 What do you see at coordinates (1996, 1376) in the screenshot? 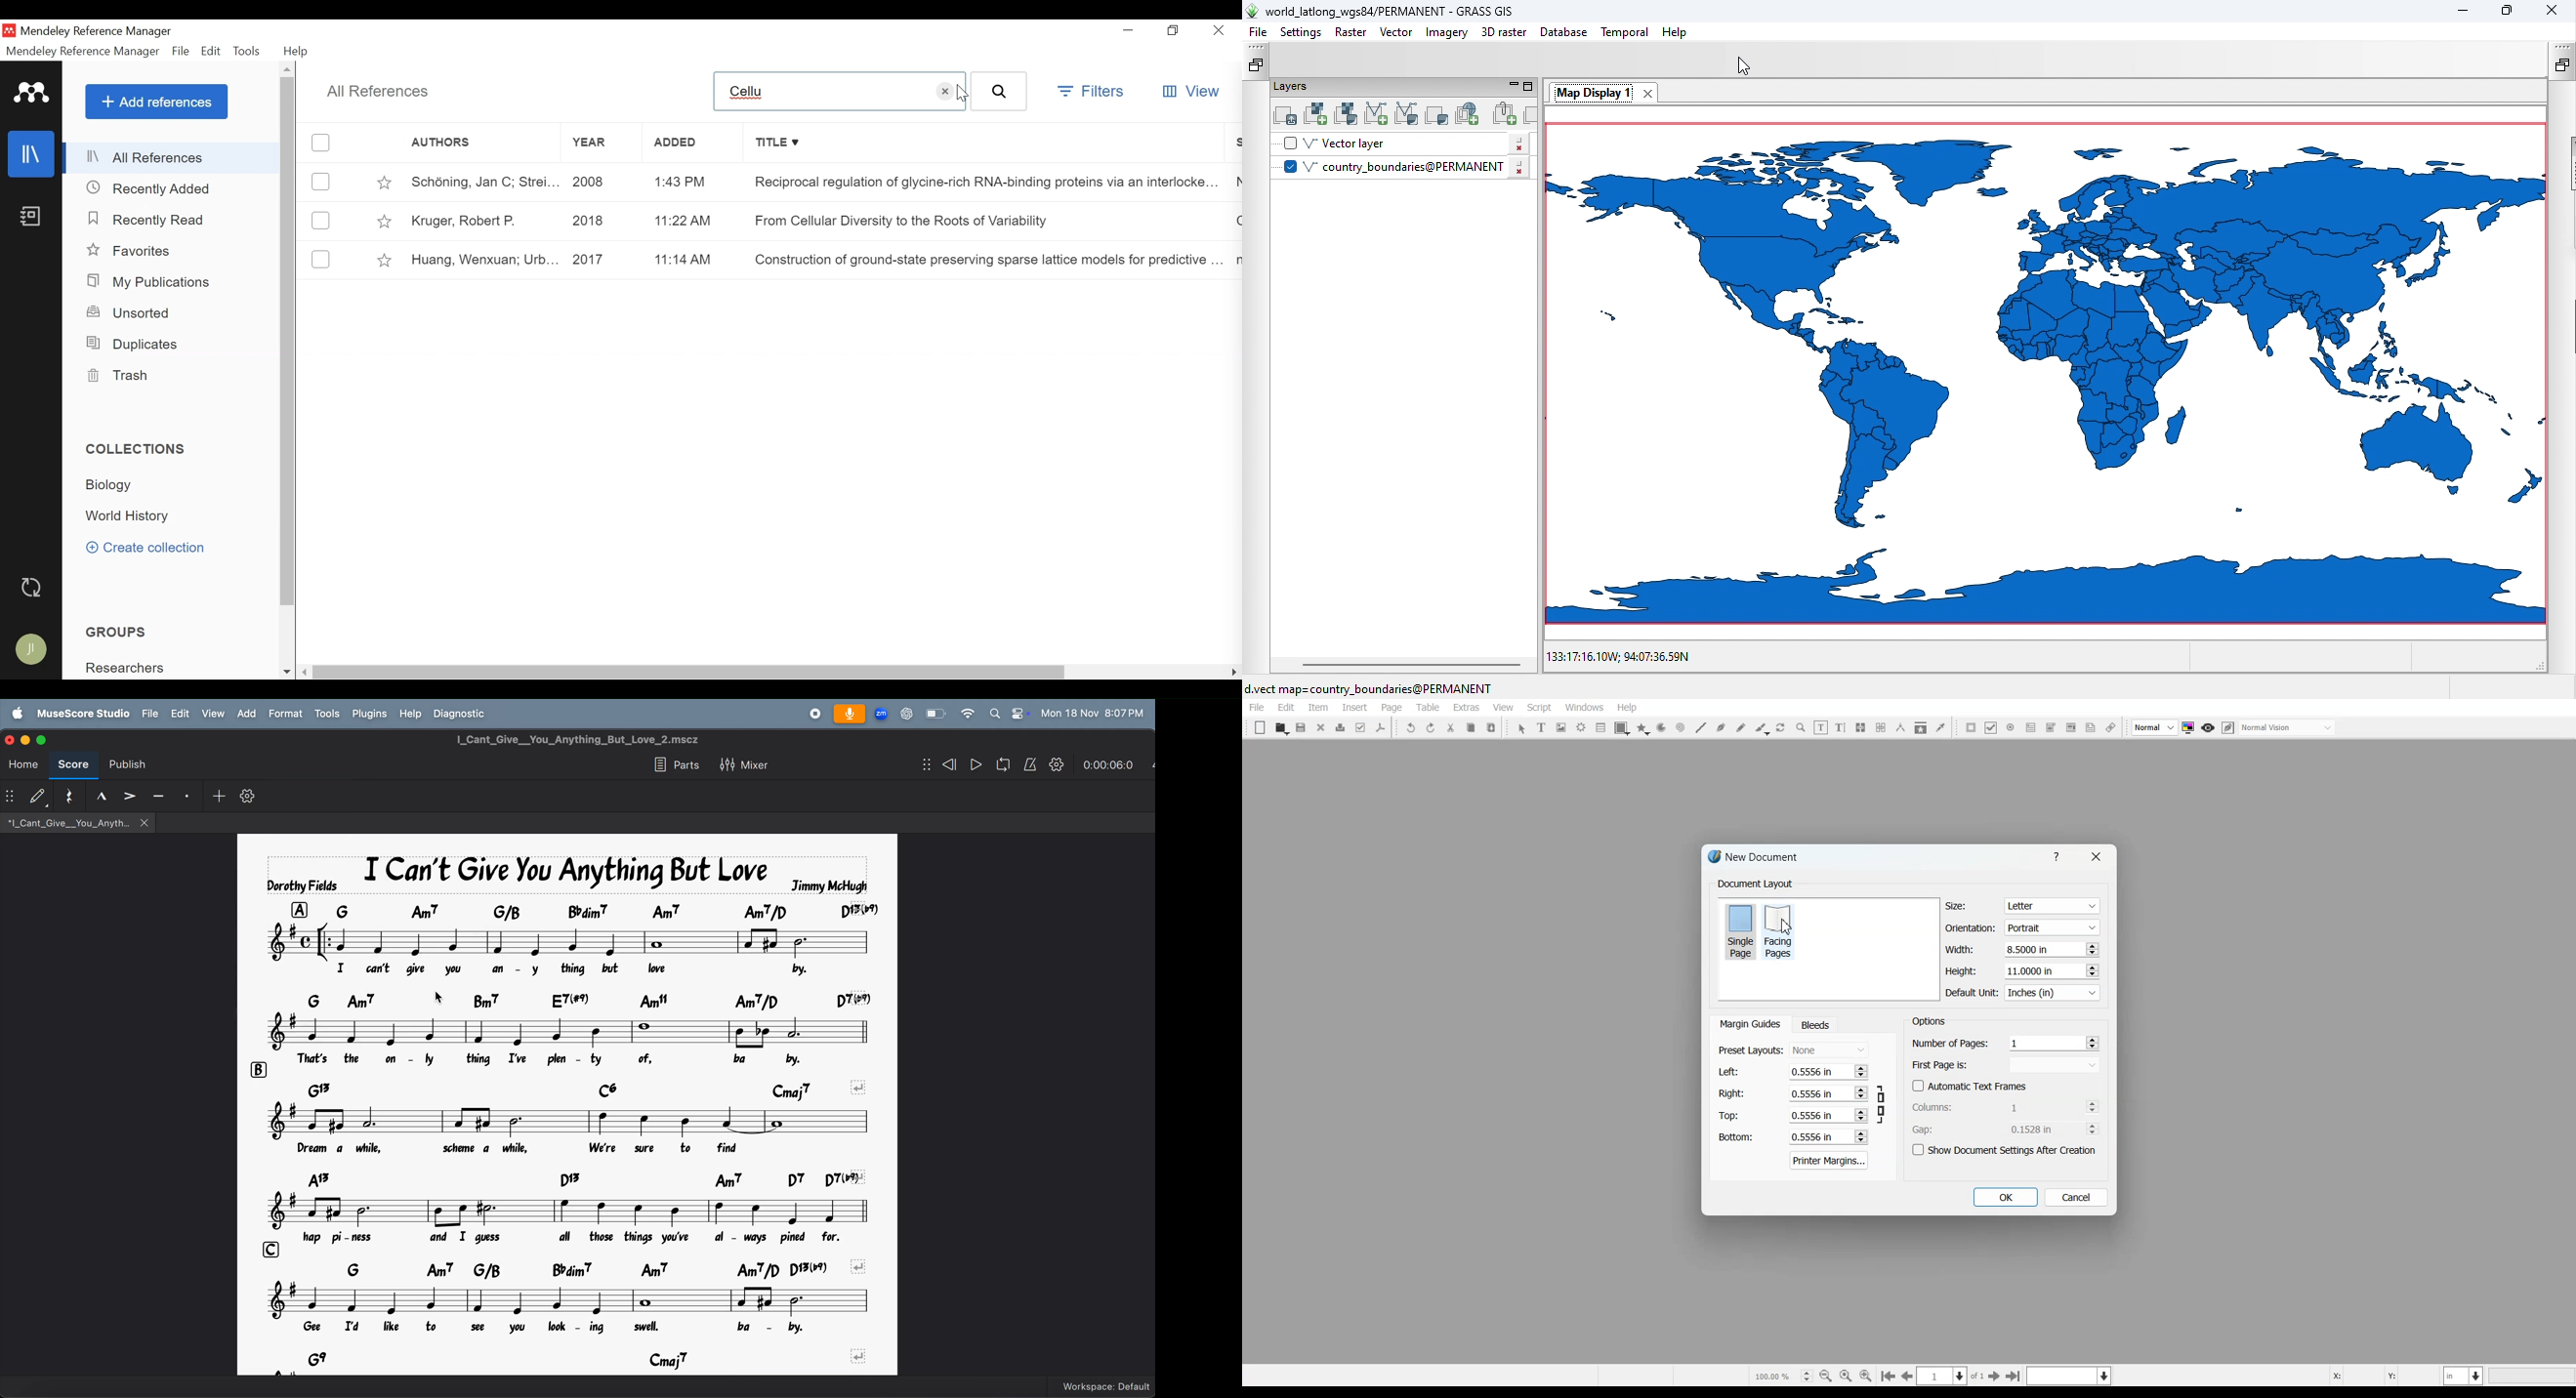
I see `Go to the First page` at bounding box center [1996, 1376].